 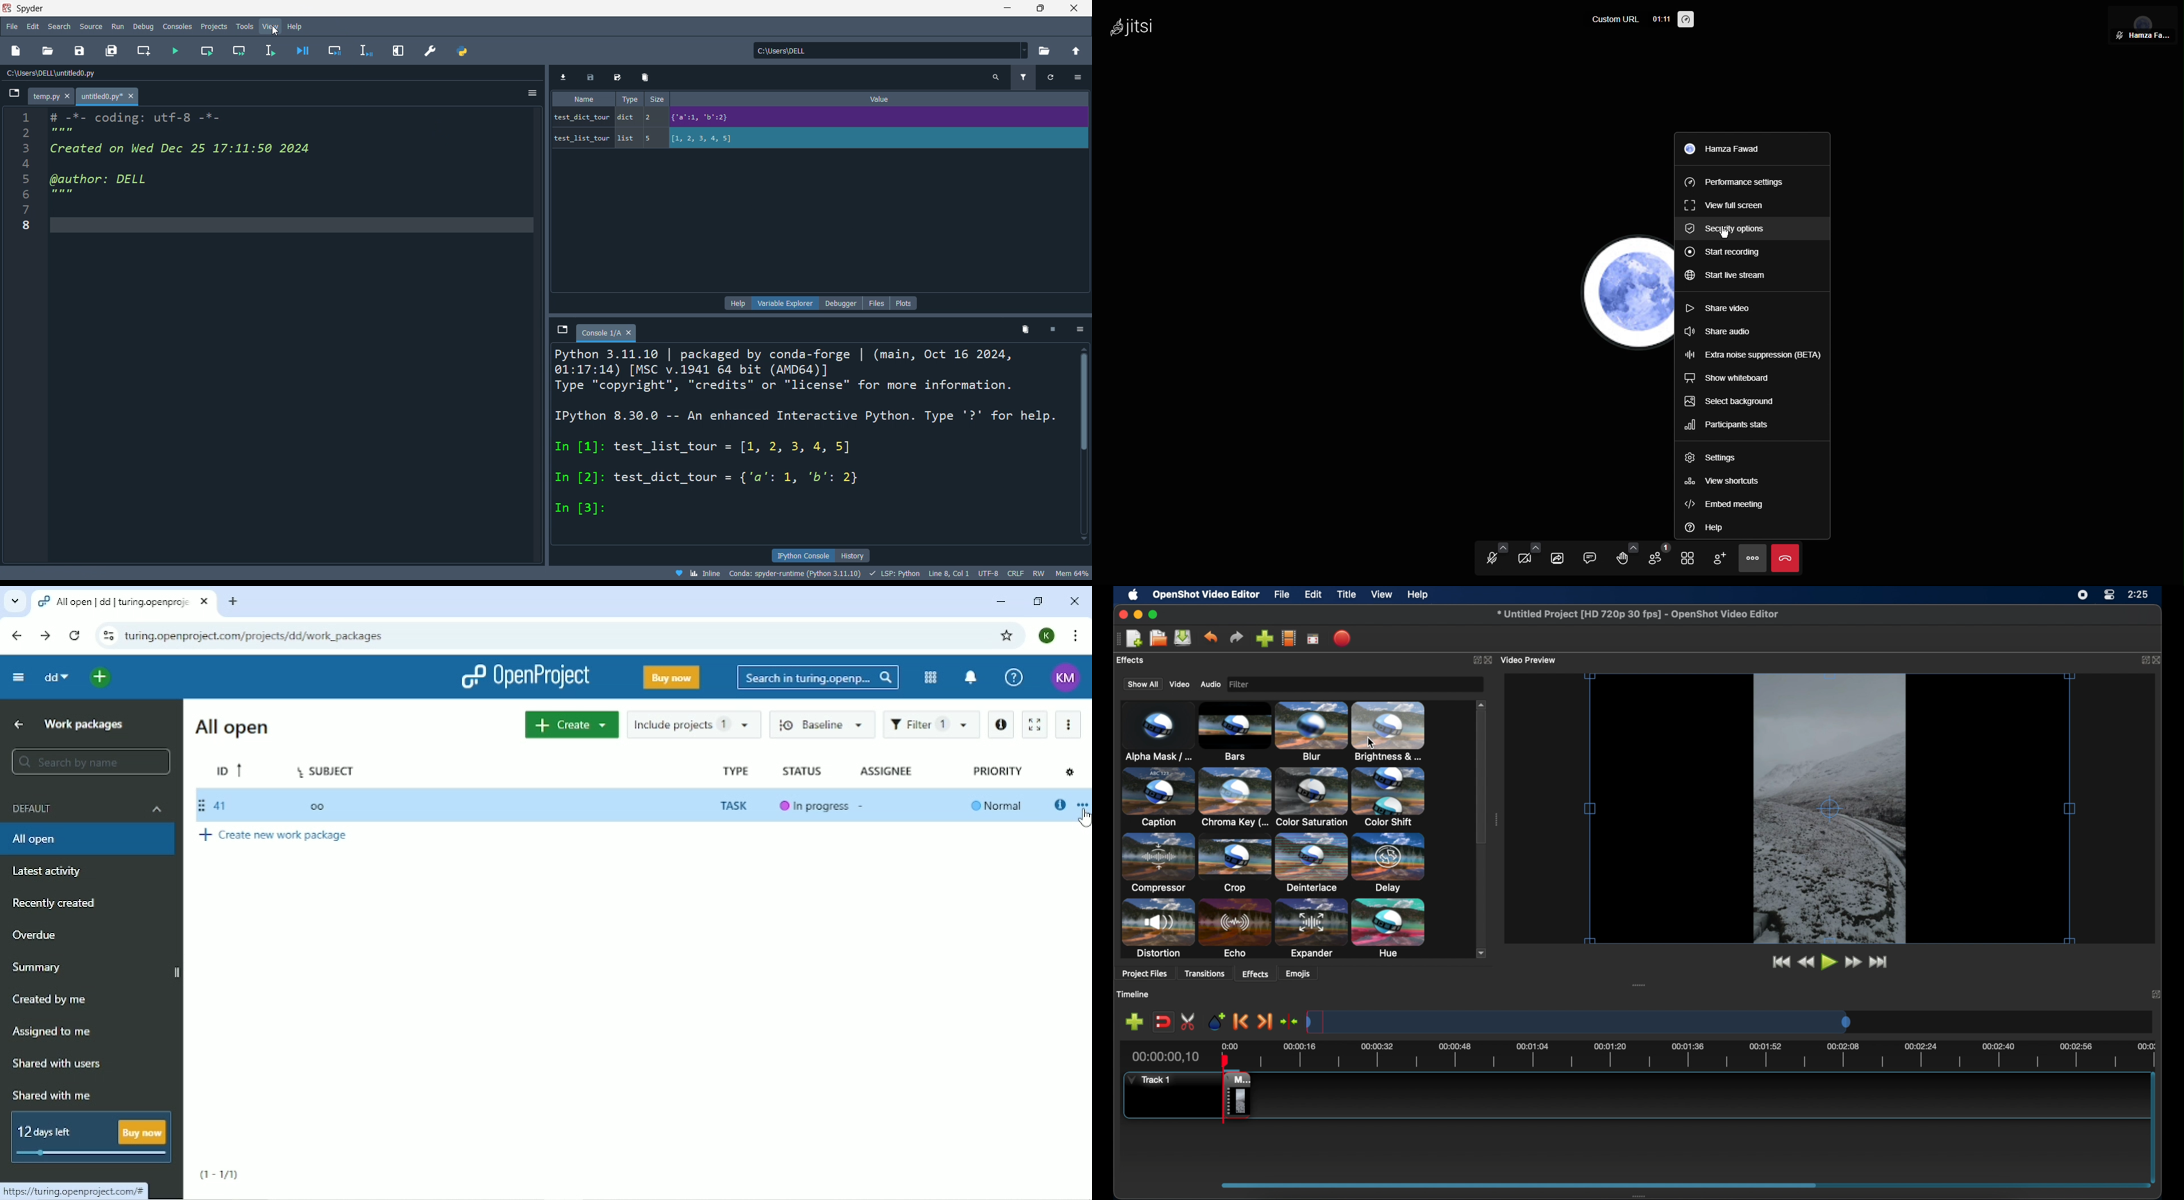 What do you see at coordinates (1728, 227) in the screenshot?
I see `Security Options` at bounding box center [1728, 227].